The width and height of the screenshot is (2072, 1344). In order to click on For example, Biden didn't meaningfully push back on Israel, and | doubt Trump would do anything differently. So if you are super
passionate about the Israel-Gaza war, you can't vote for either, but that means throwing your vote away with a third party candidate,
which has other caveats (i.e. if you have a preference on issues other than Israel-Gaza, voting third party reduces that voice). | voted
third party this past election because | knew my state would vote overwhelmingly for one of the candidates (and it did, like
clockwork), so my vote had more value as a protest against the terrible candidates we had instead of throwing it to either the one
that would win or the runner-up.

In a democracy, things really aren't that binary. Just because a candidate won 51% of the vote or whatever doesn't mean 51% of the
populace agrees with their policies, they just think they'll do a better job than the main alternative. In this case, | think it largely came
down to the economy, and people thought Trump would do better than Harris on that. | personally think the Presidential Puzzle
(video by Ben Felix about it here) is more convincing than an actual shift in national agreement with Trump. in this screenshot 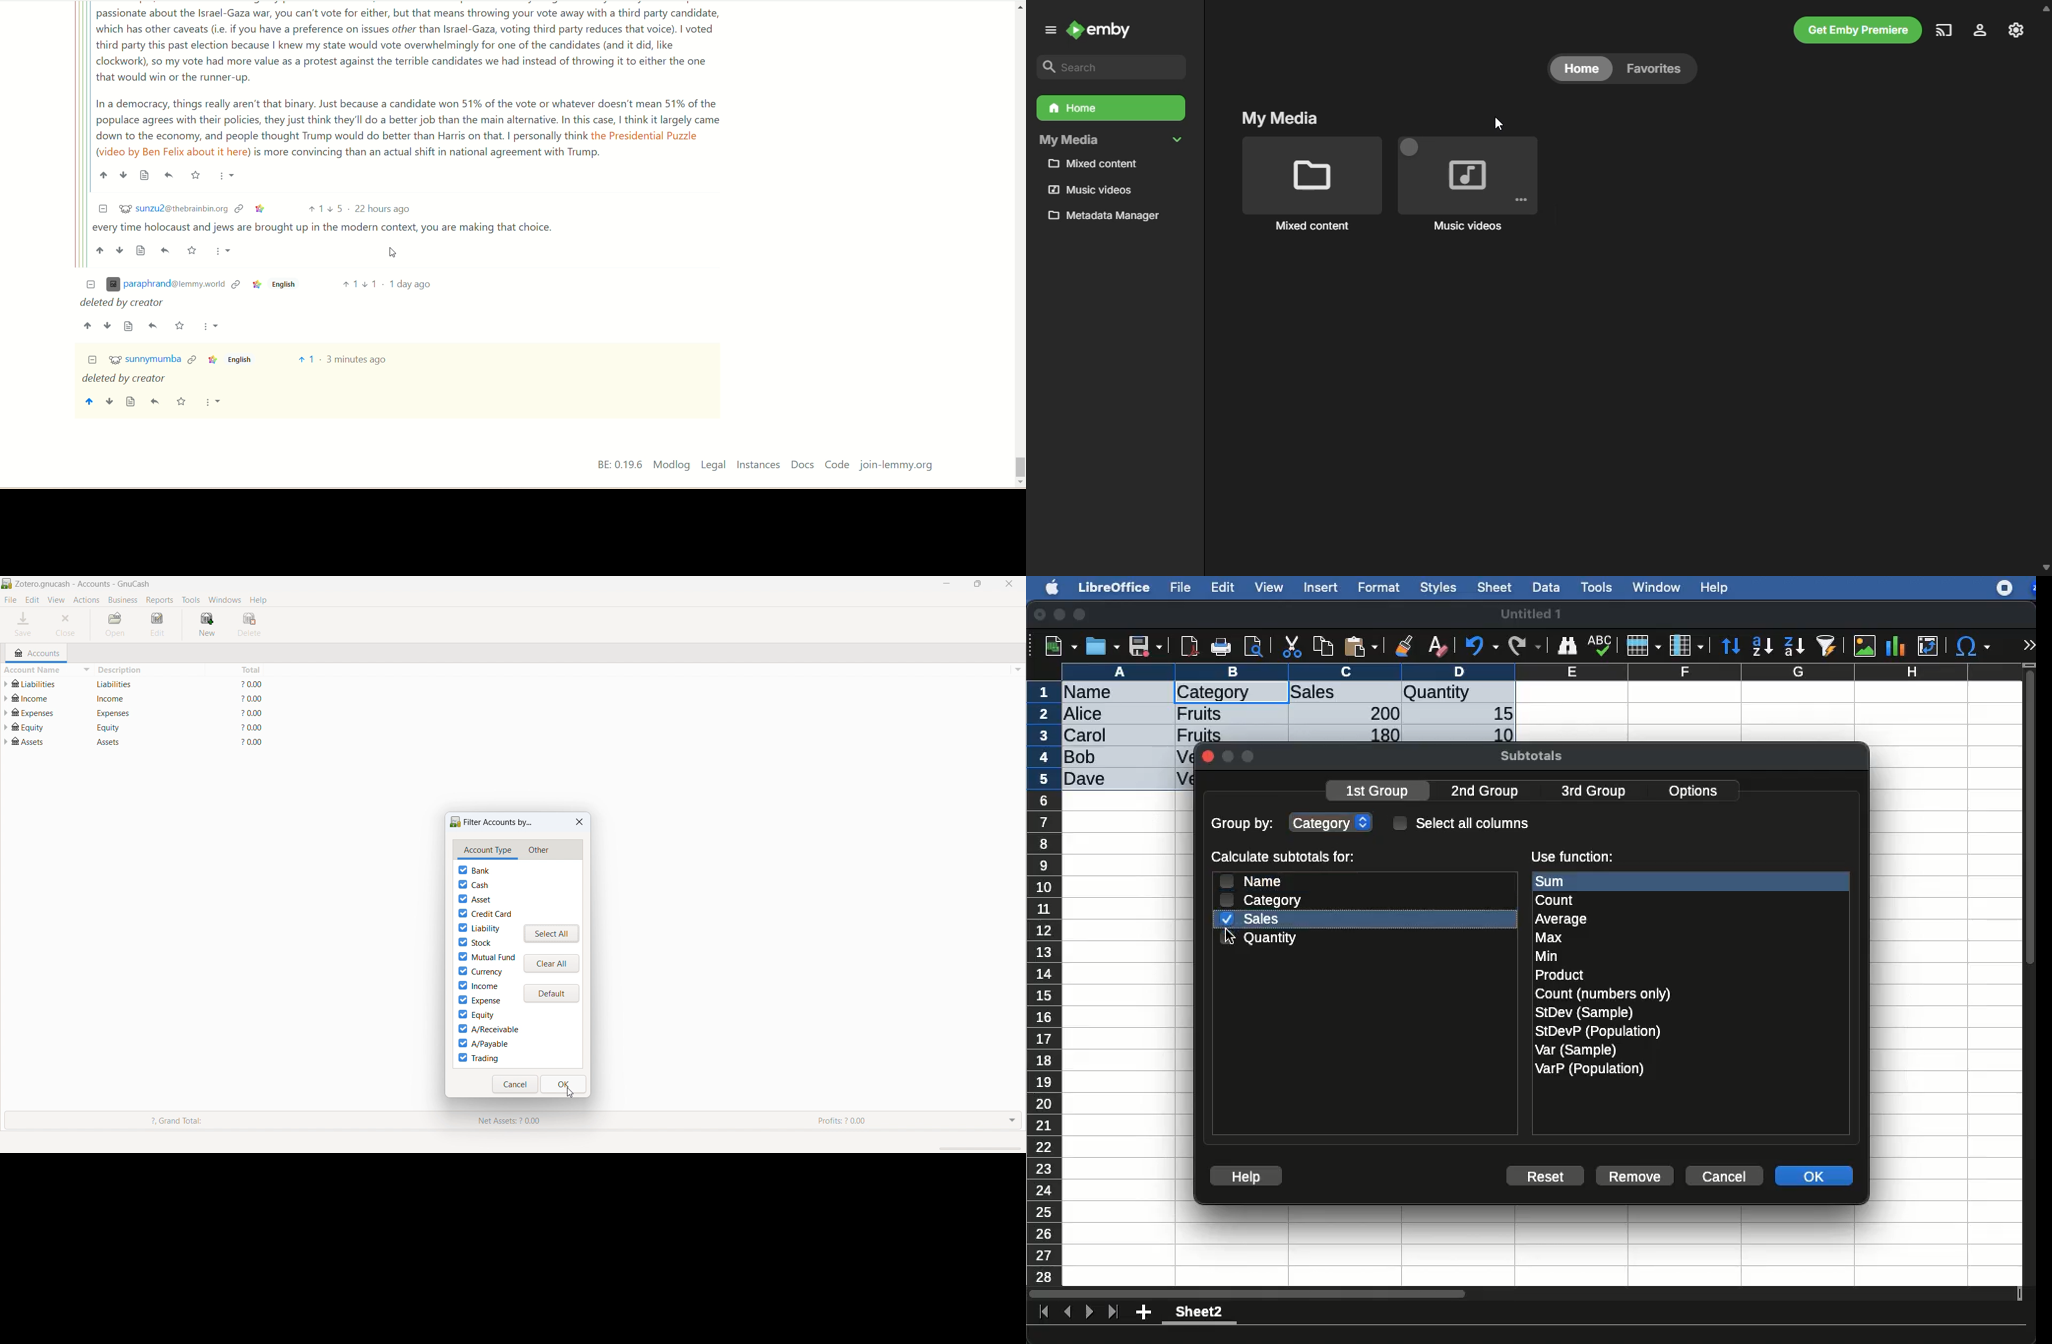, I will do `click(411, 82)`.